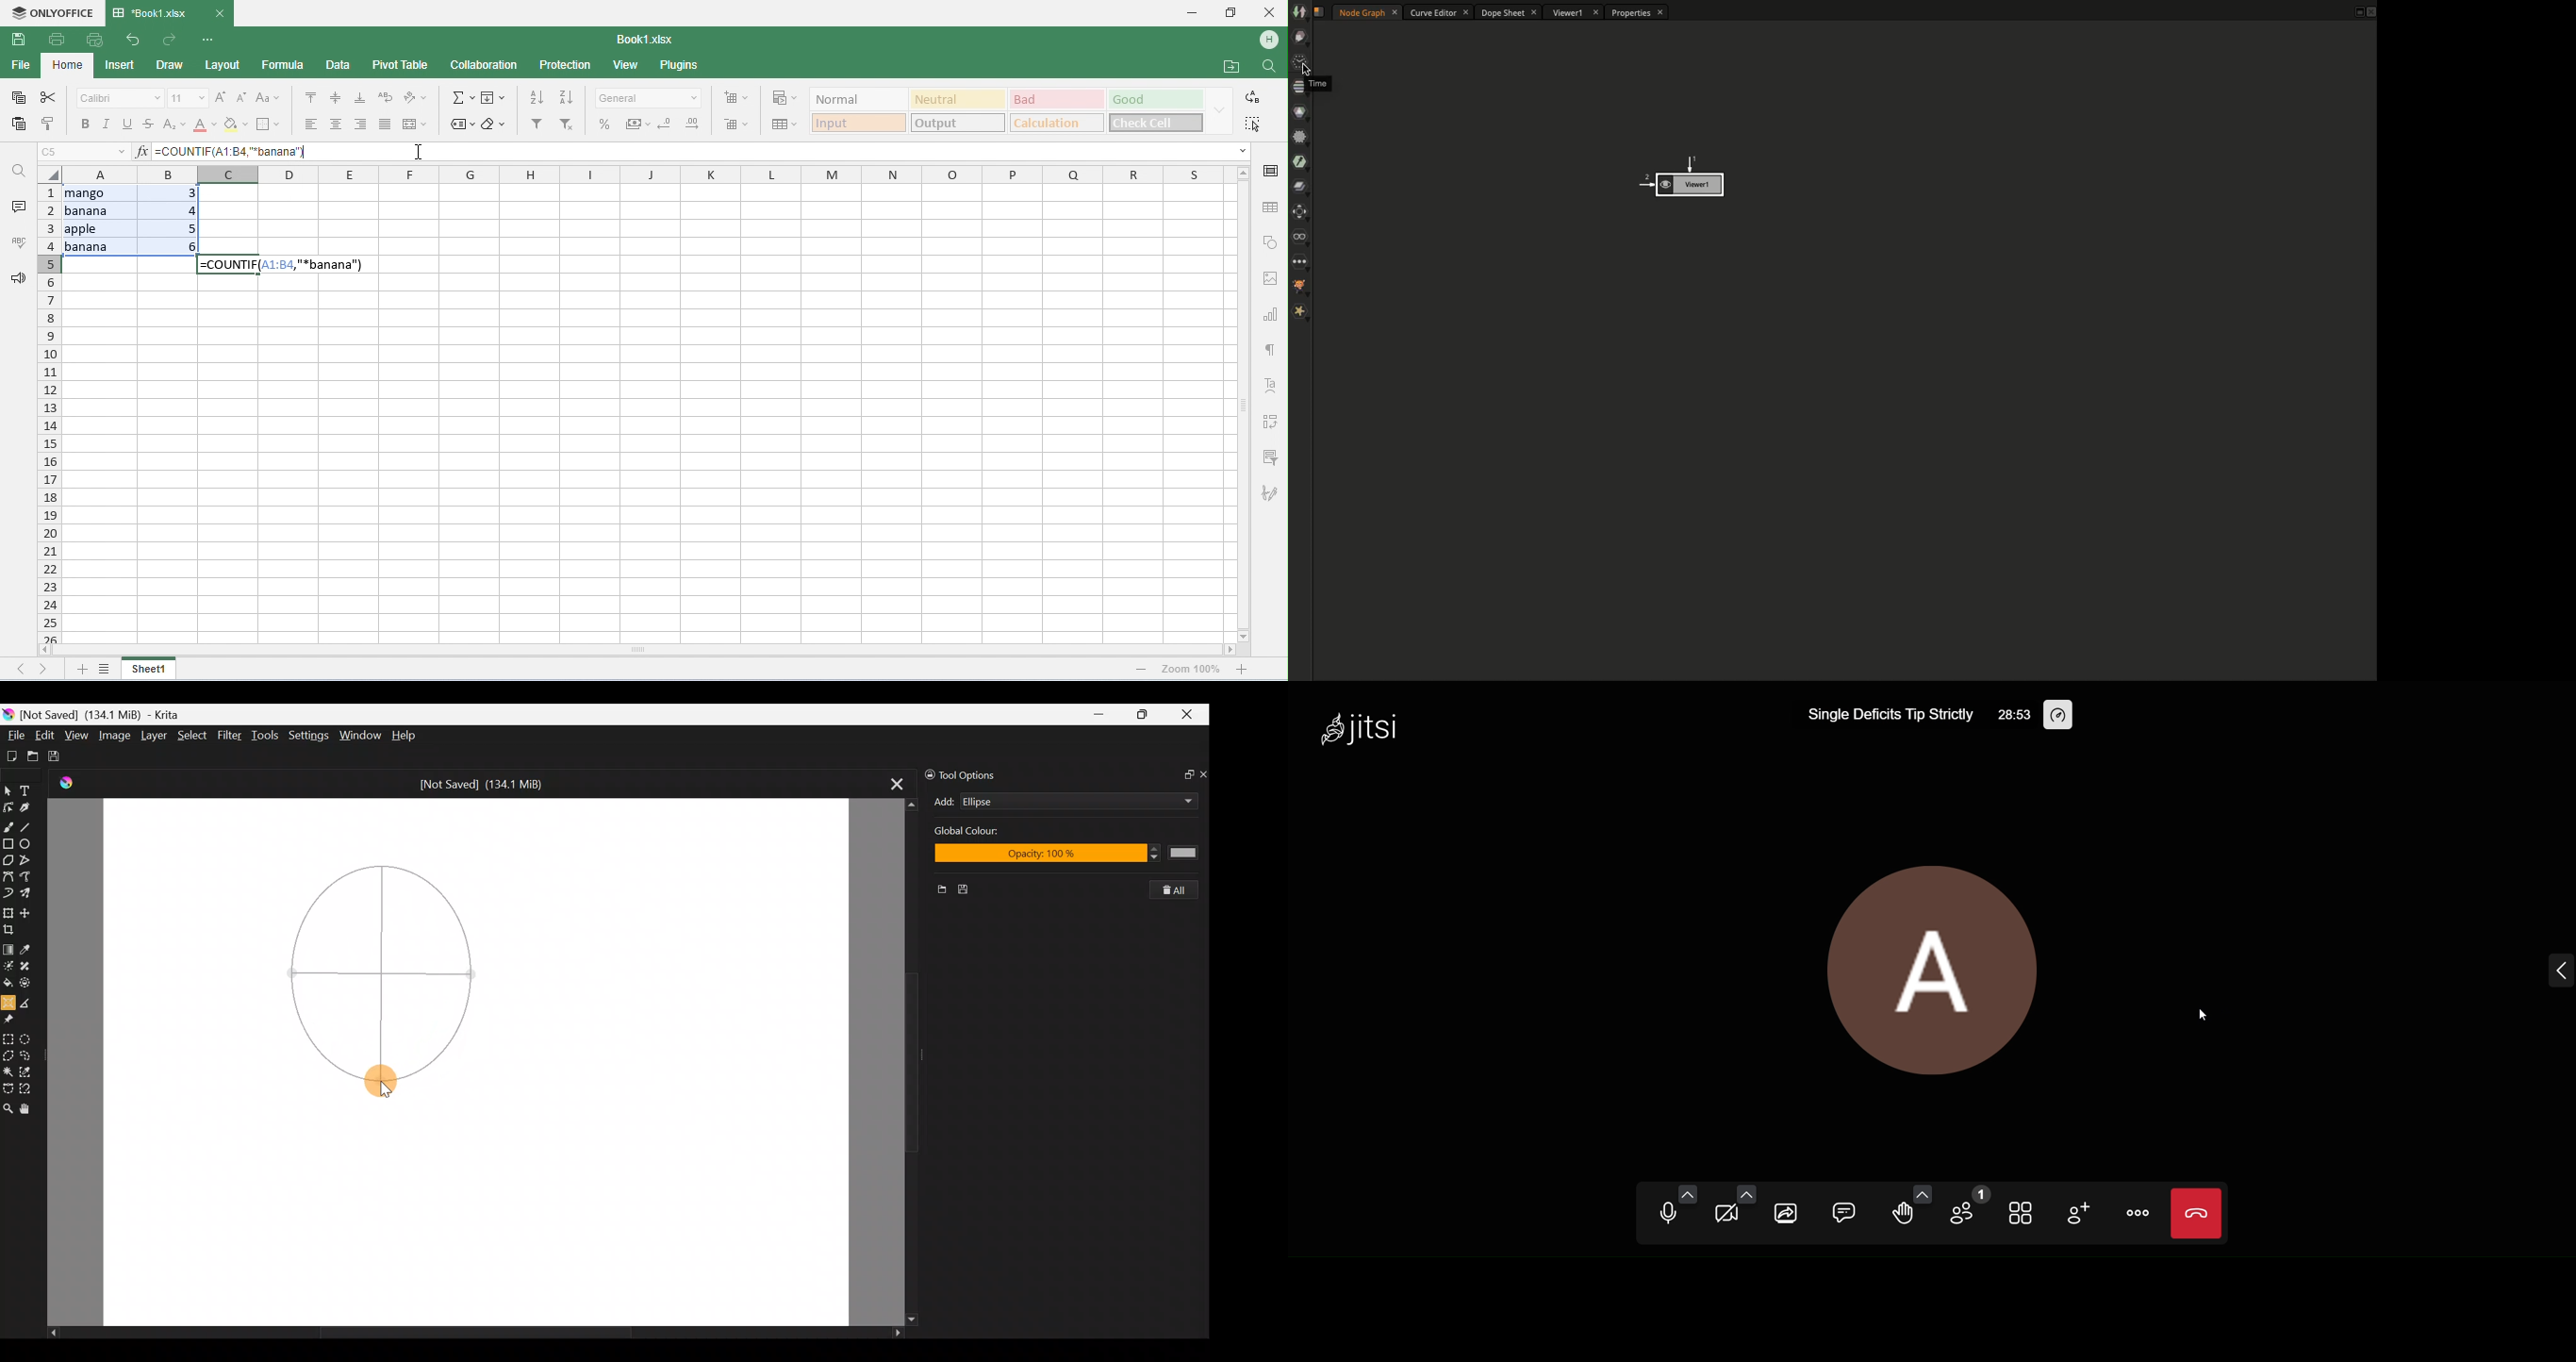  What do you see at coordinates (535, 97) in the screenshot?
I see `sort ascending` at bounding box center [535, 97].